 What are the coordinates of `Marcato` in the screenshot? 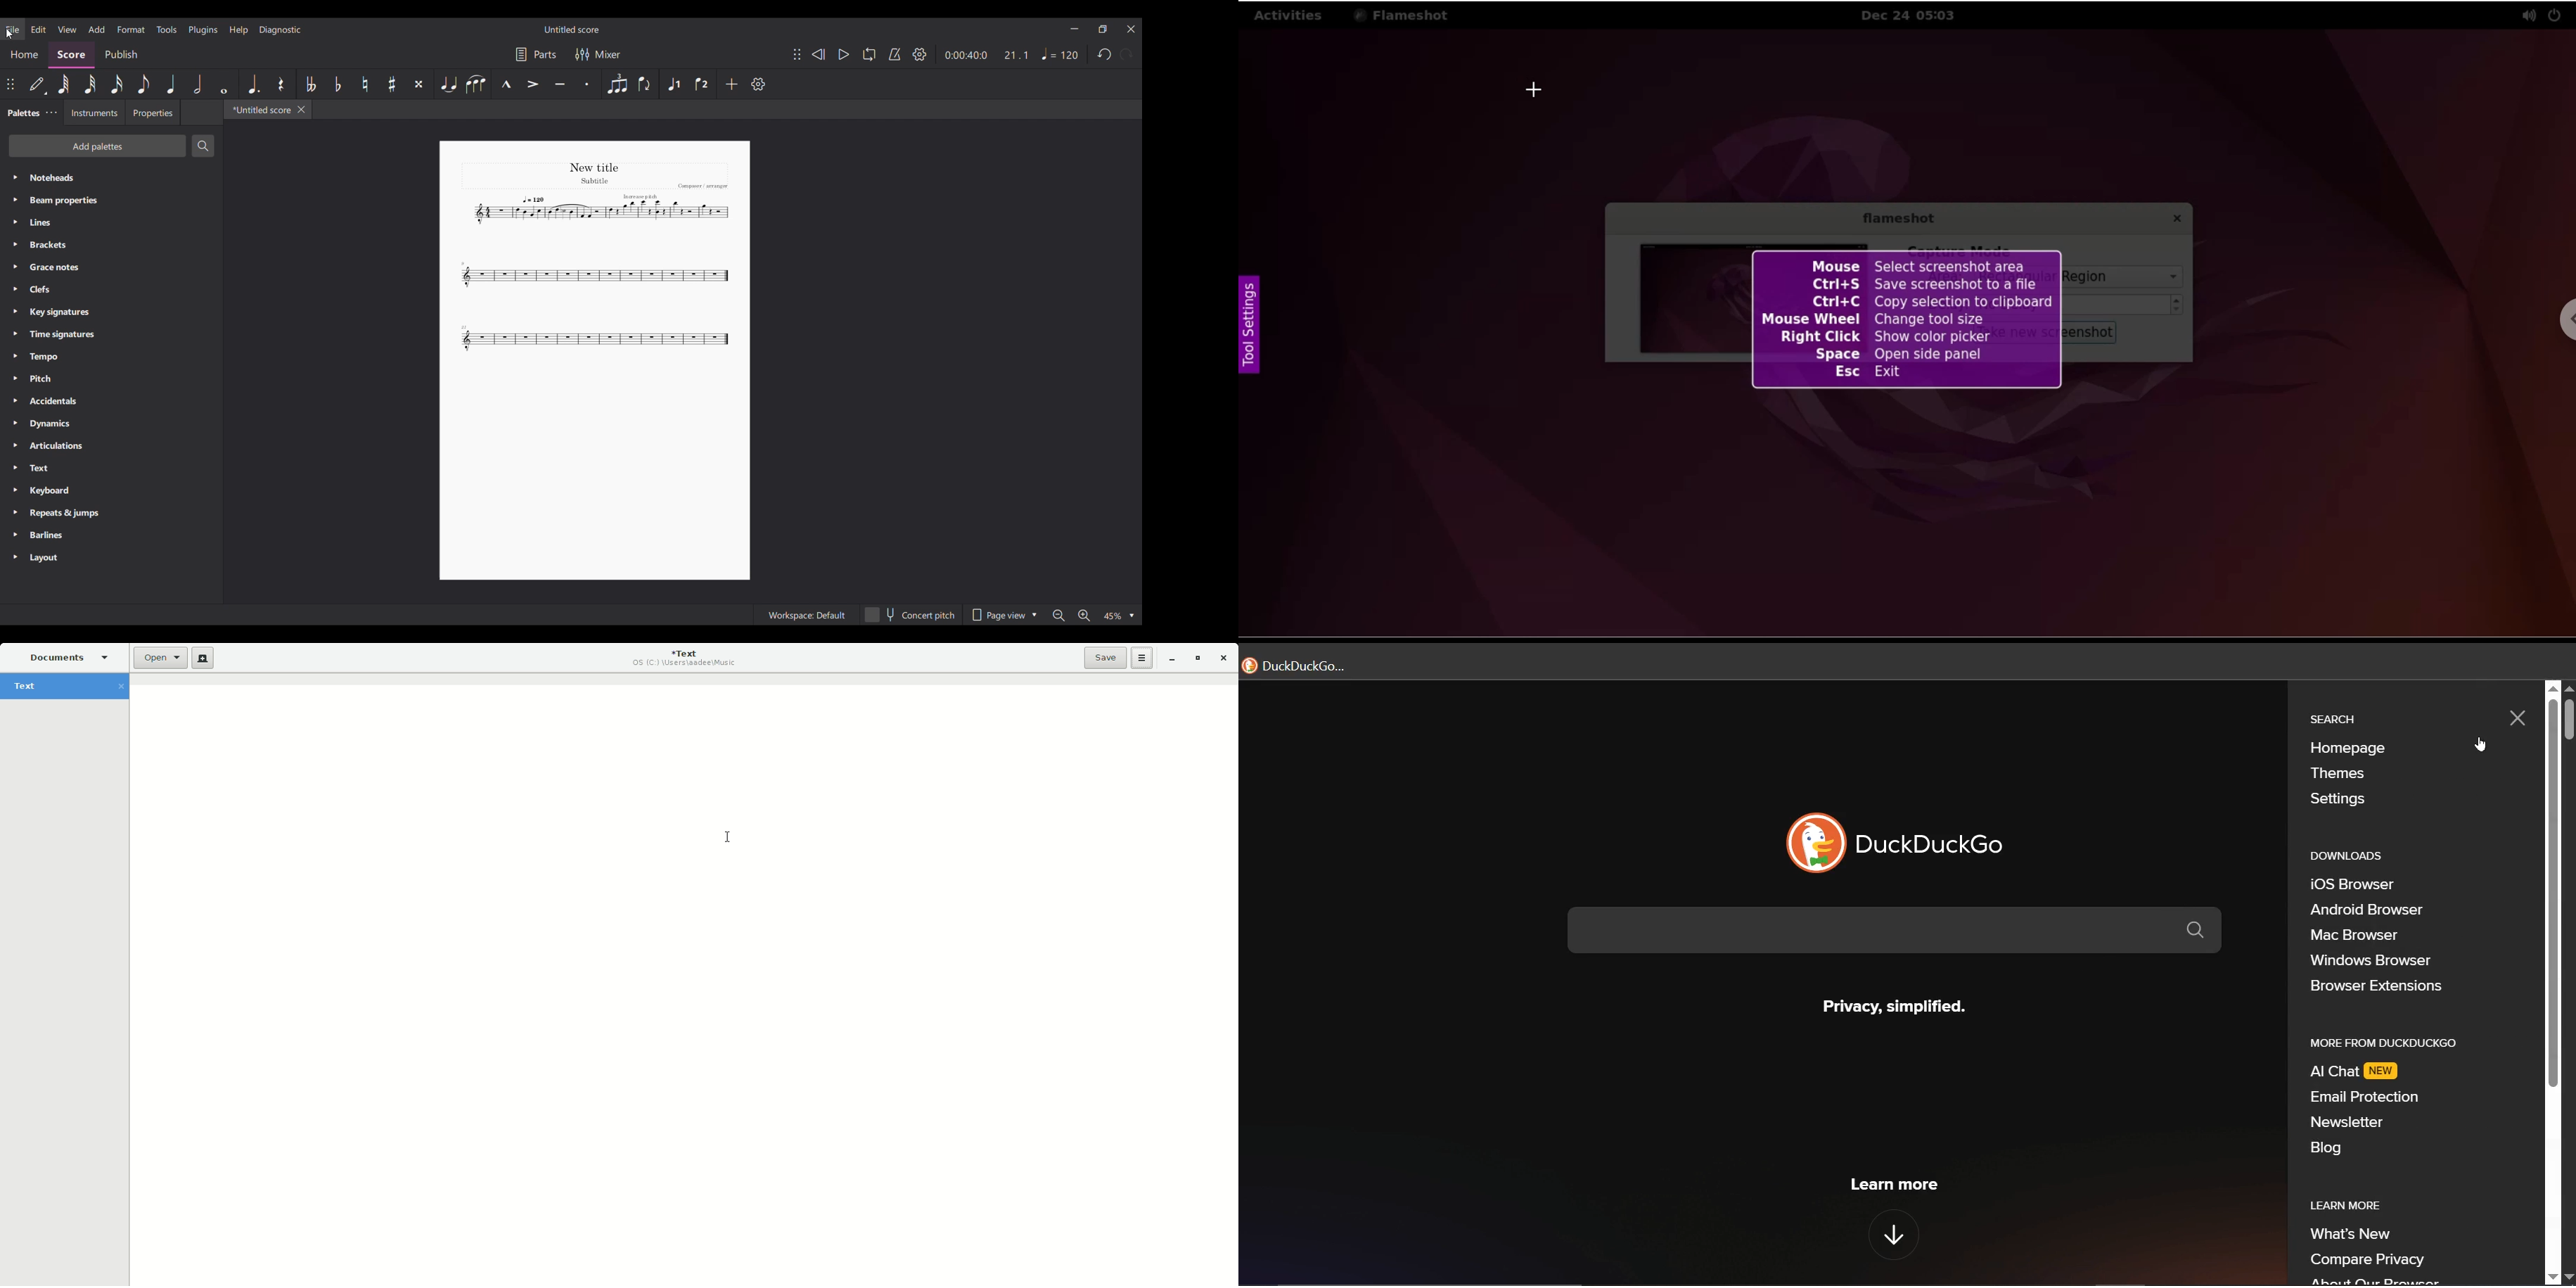 It's located at (506, 84).